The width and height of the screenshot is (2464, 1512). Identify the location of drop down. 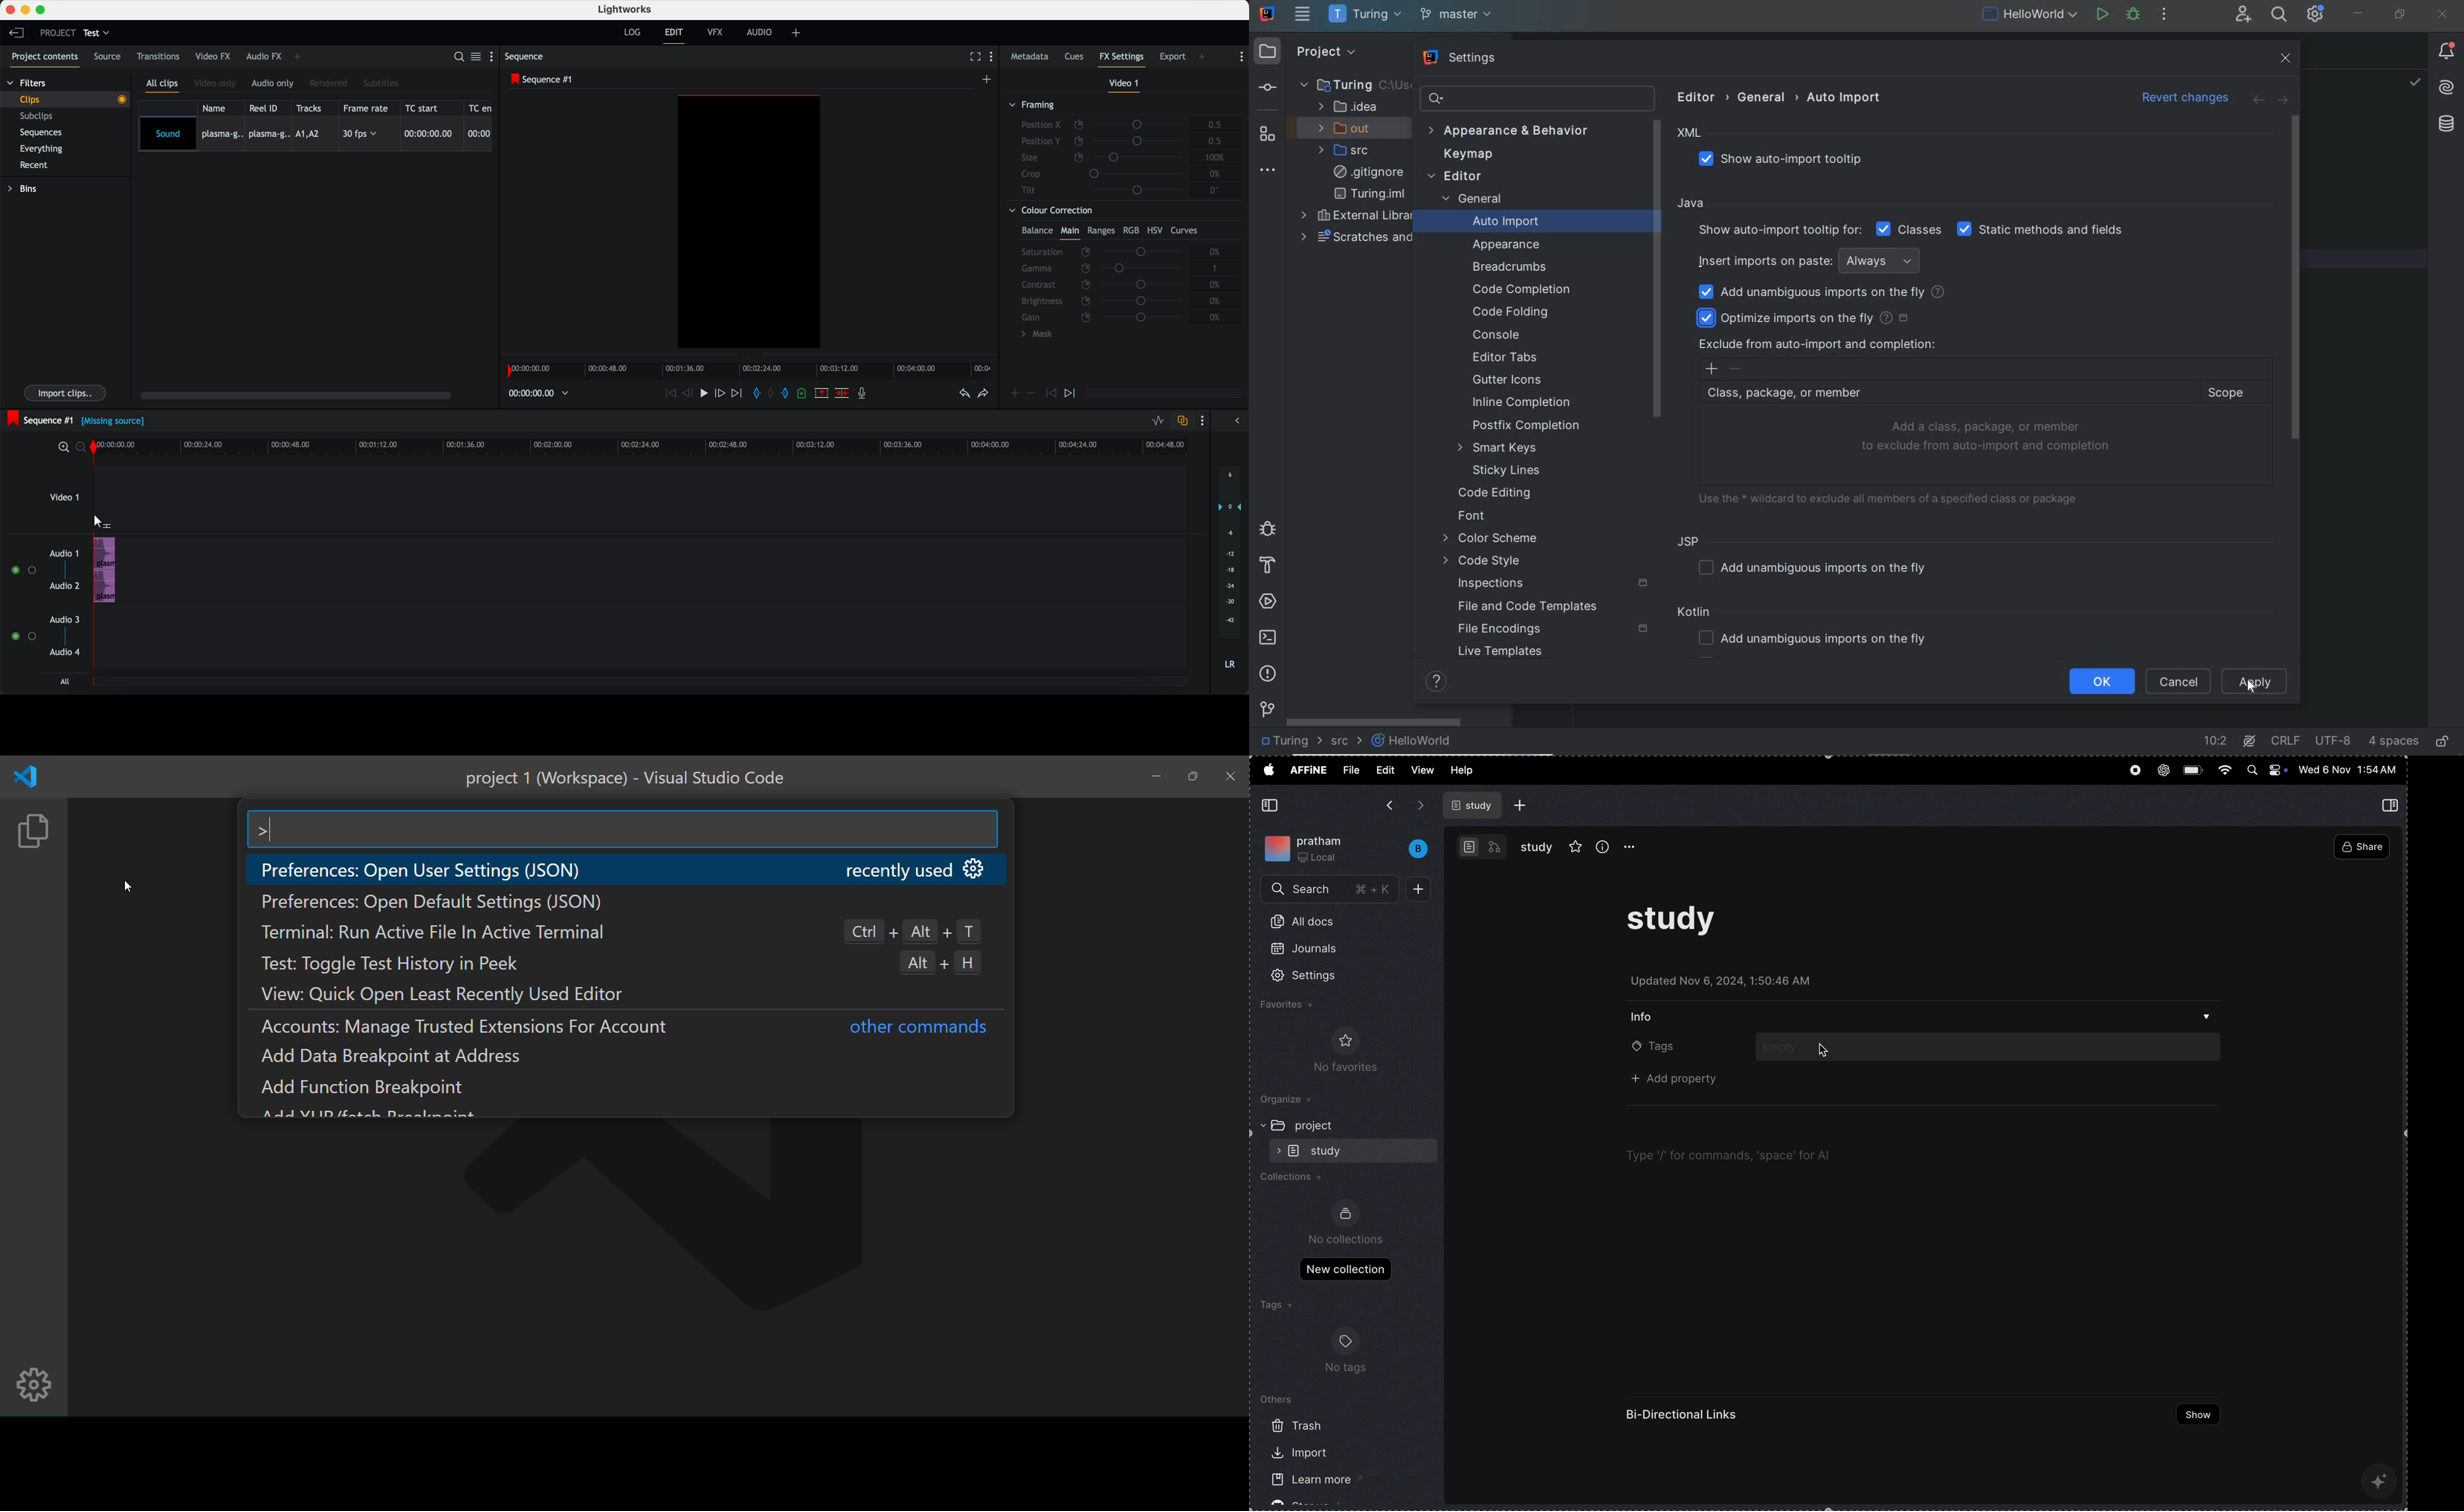
(2207, 1019).